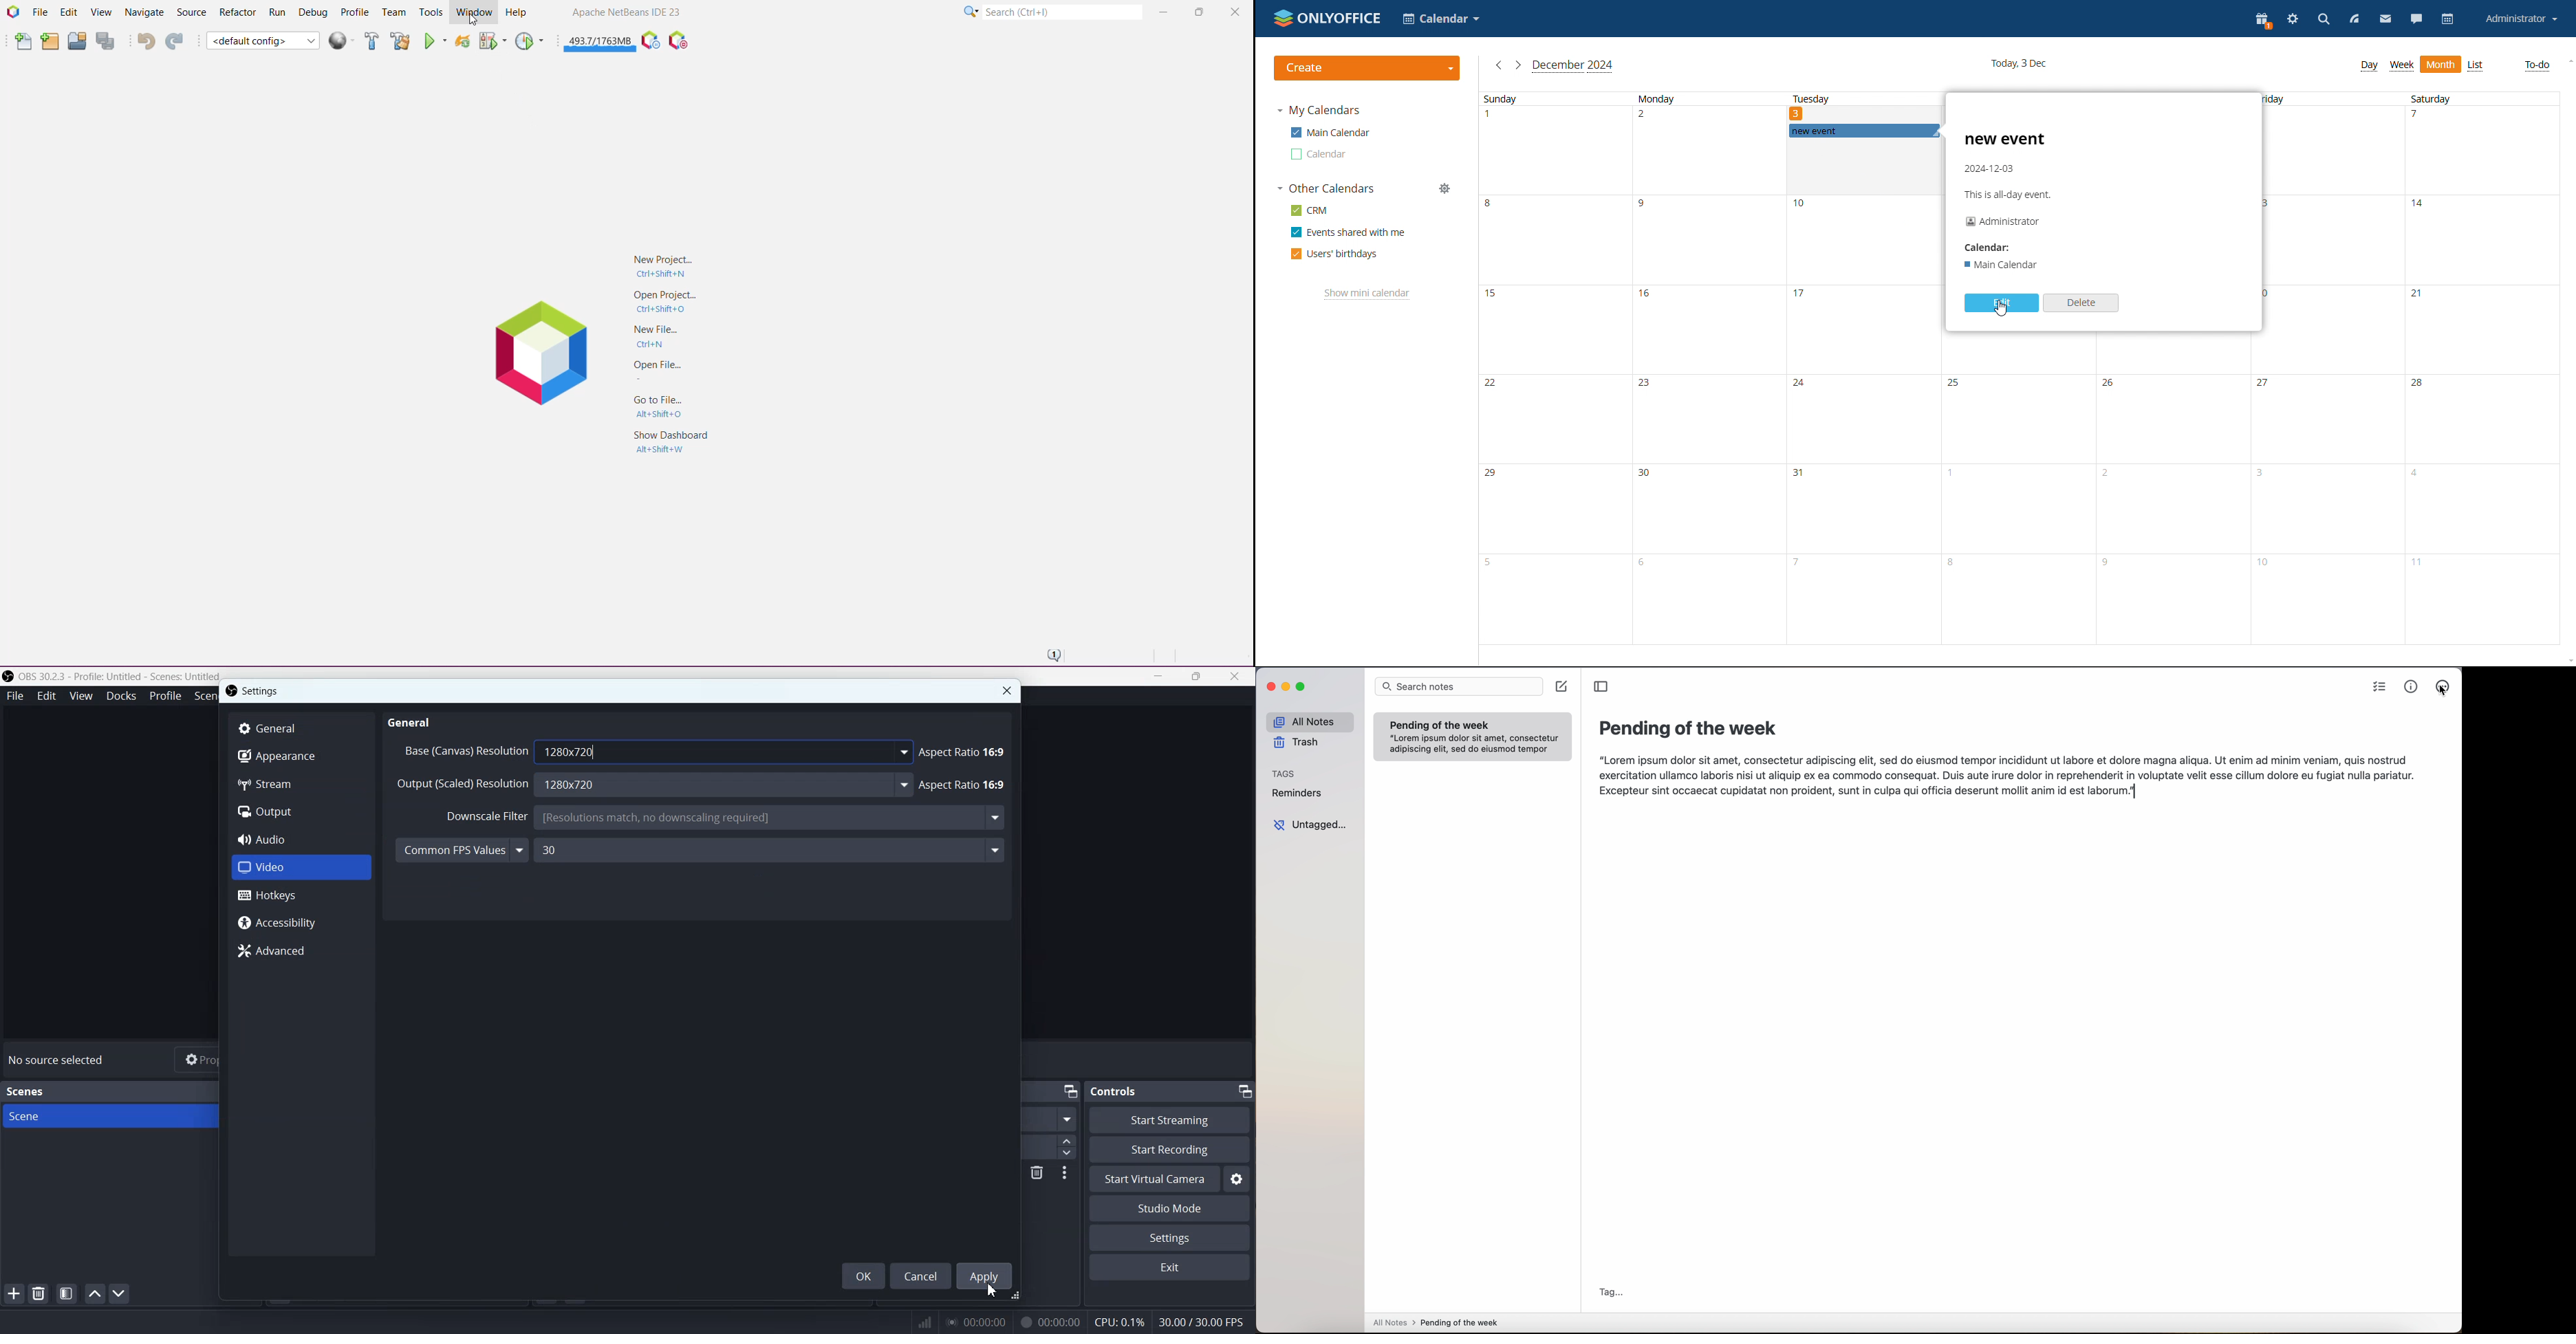 This screenshot has width=2576, height=1344. What do you see at coordinates (2575, 344) in the screenshot?
I see `scrollbar` at bounding box center [2575, 344].